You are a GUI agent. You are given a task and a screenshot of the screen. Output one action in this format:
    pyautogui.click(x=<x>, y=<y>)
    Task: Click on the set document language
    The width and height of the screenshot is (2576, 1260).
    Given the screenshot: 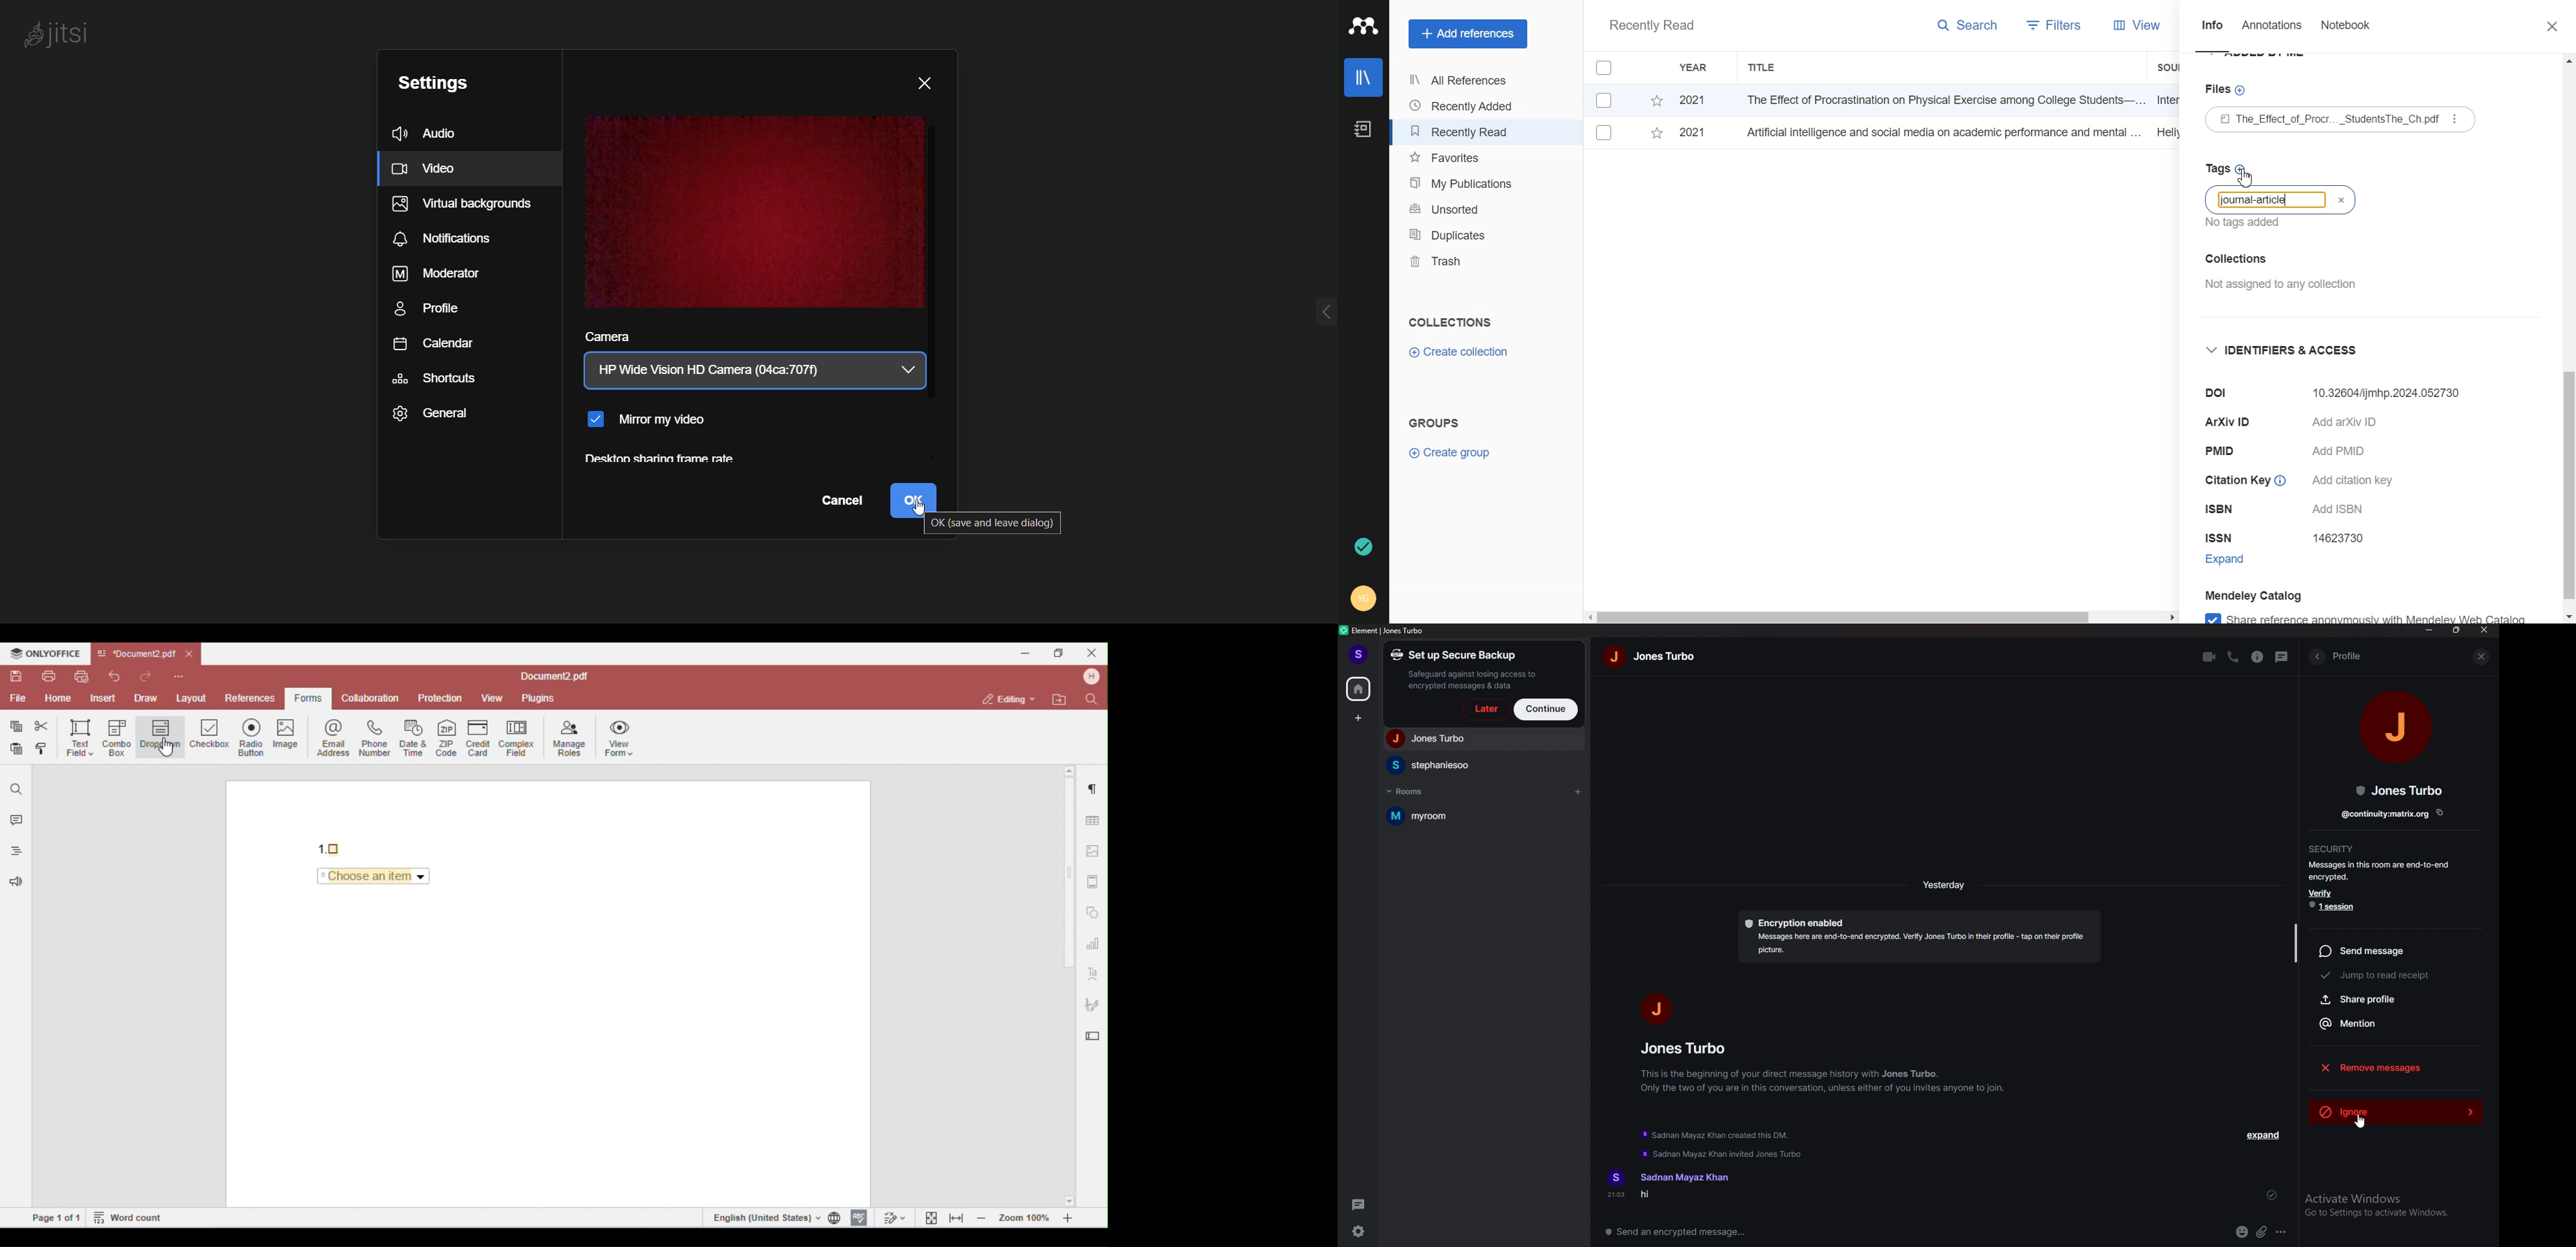 What is the action you would take?
    pyautogui.click(x=837, y=1218)
    